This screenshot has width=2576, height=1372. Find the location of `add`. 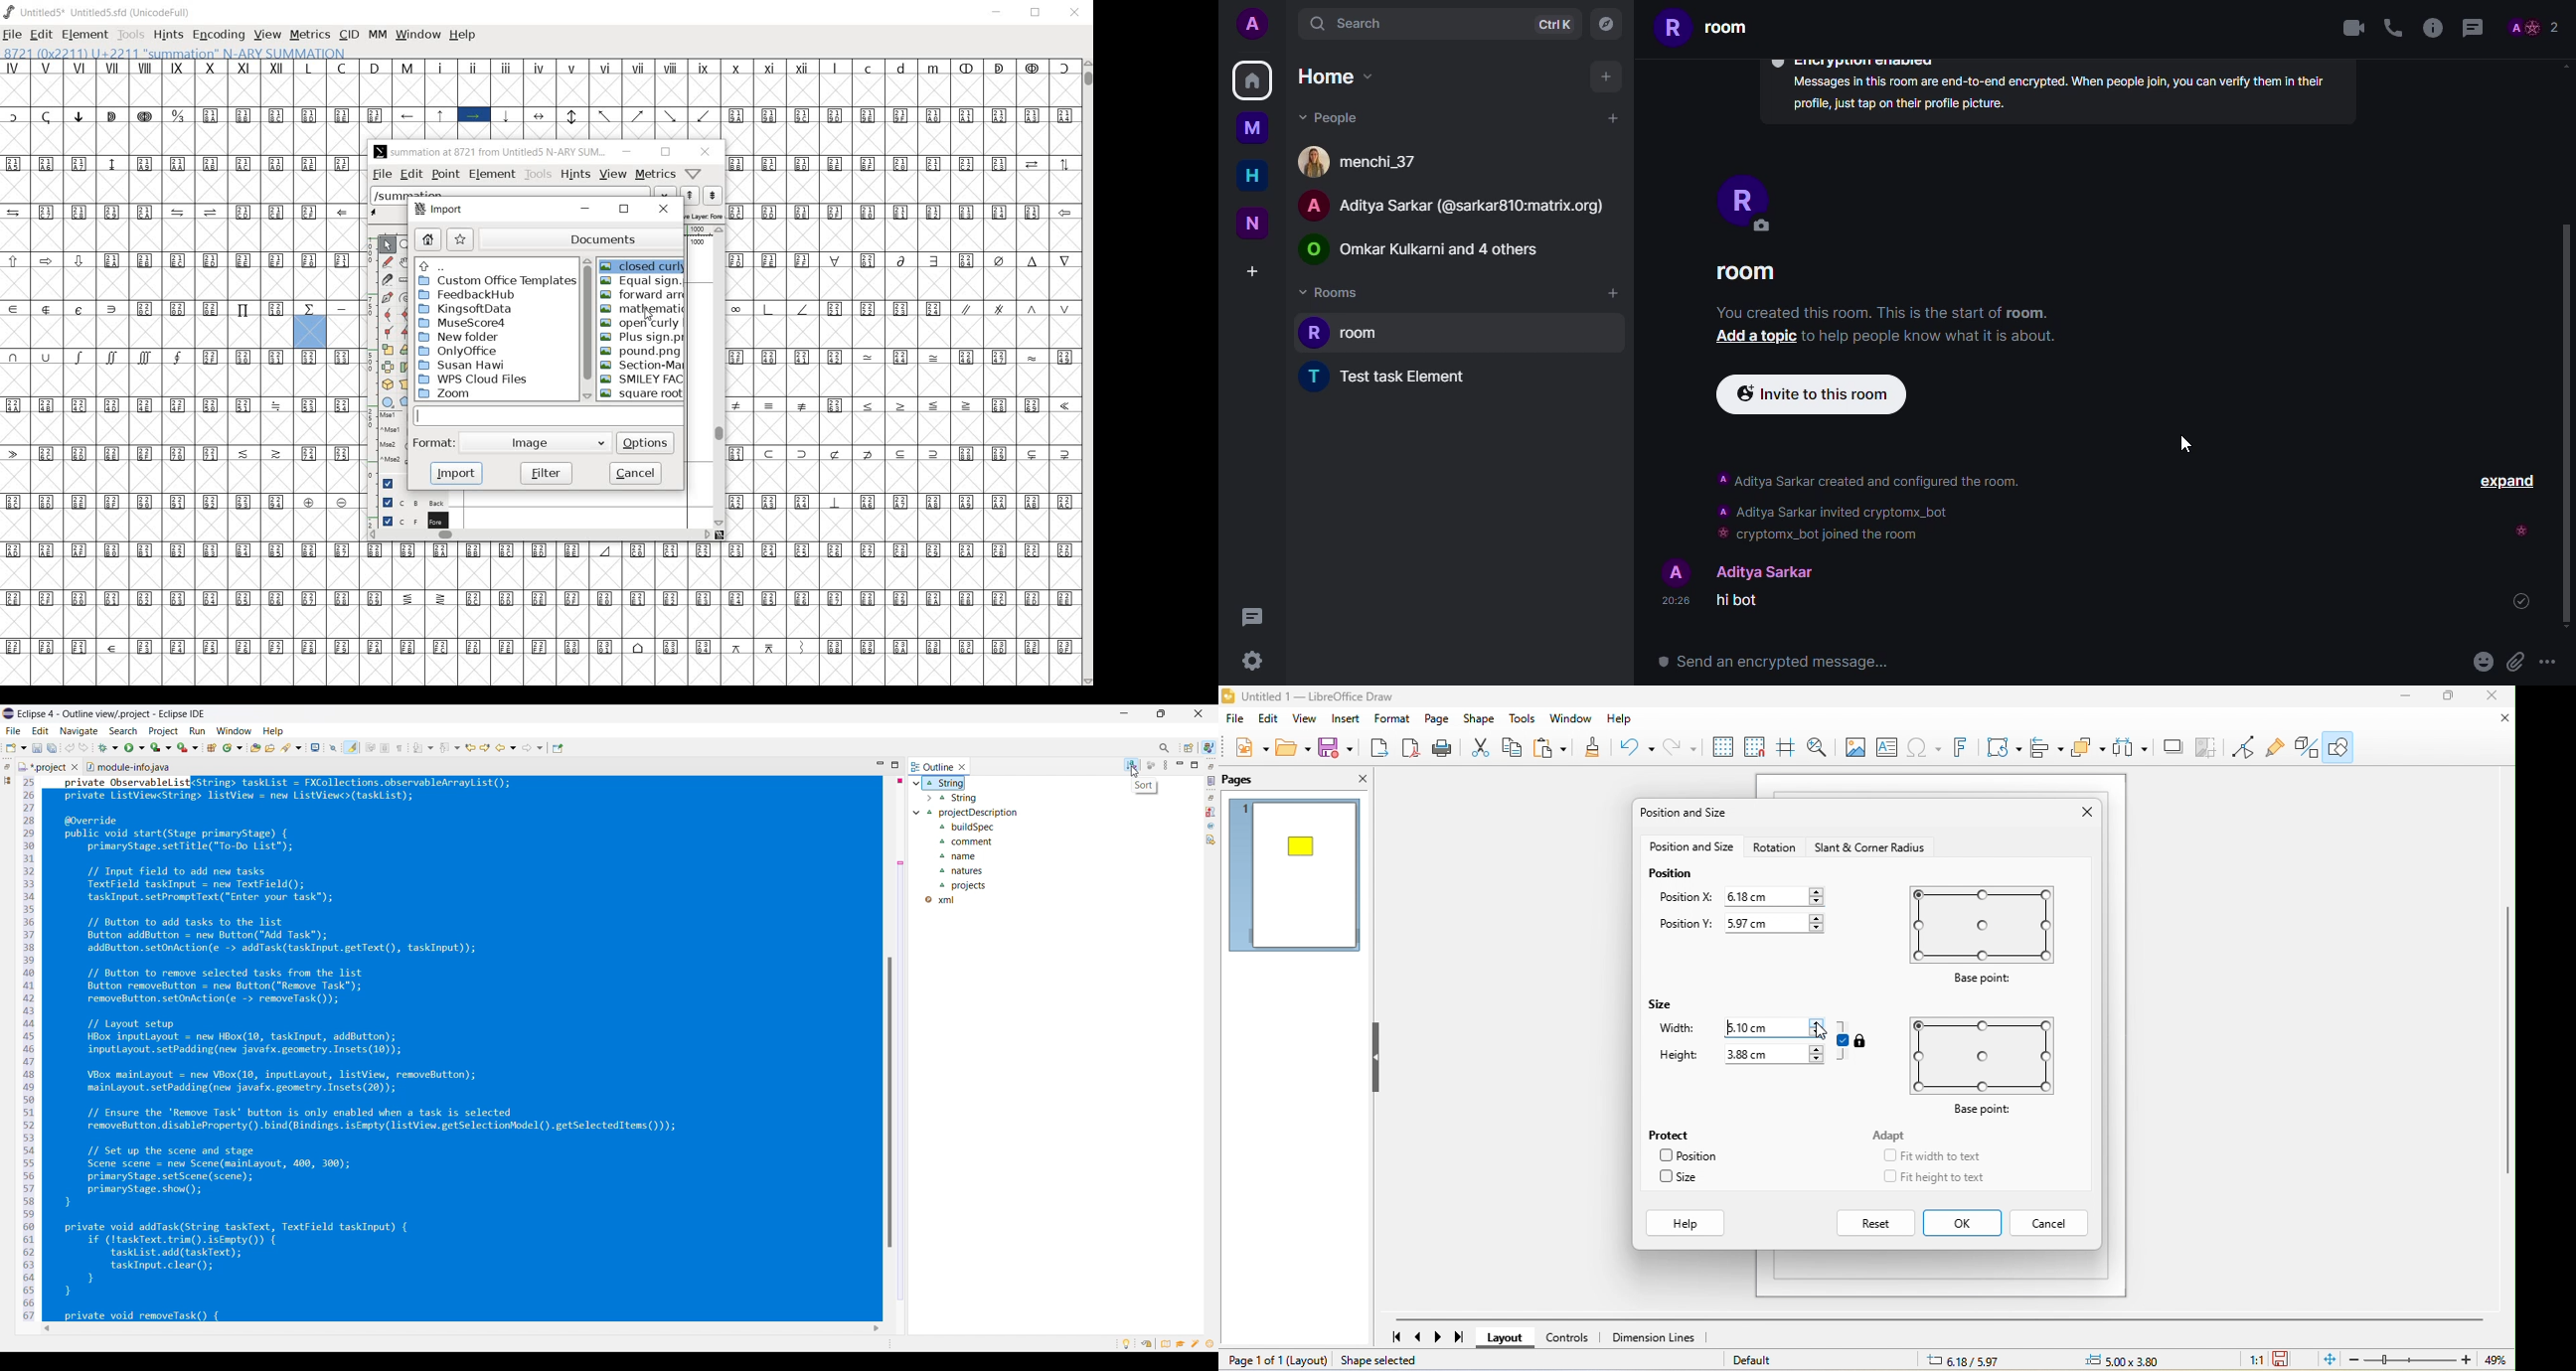

add is located at coordinates (1606, 77).